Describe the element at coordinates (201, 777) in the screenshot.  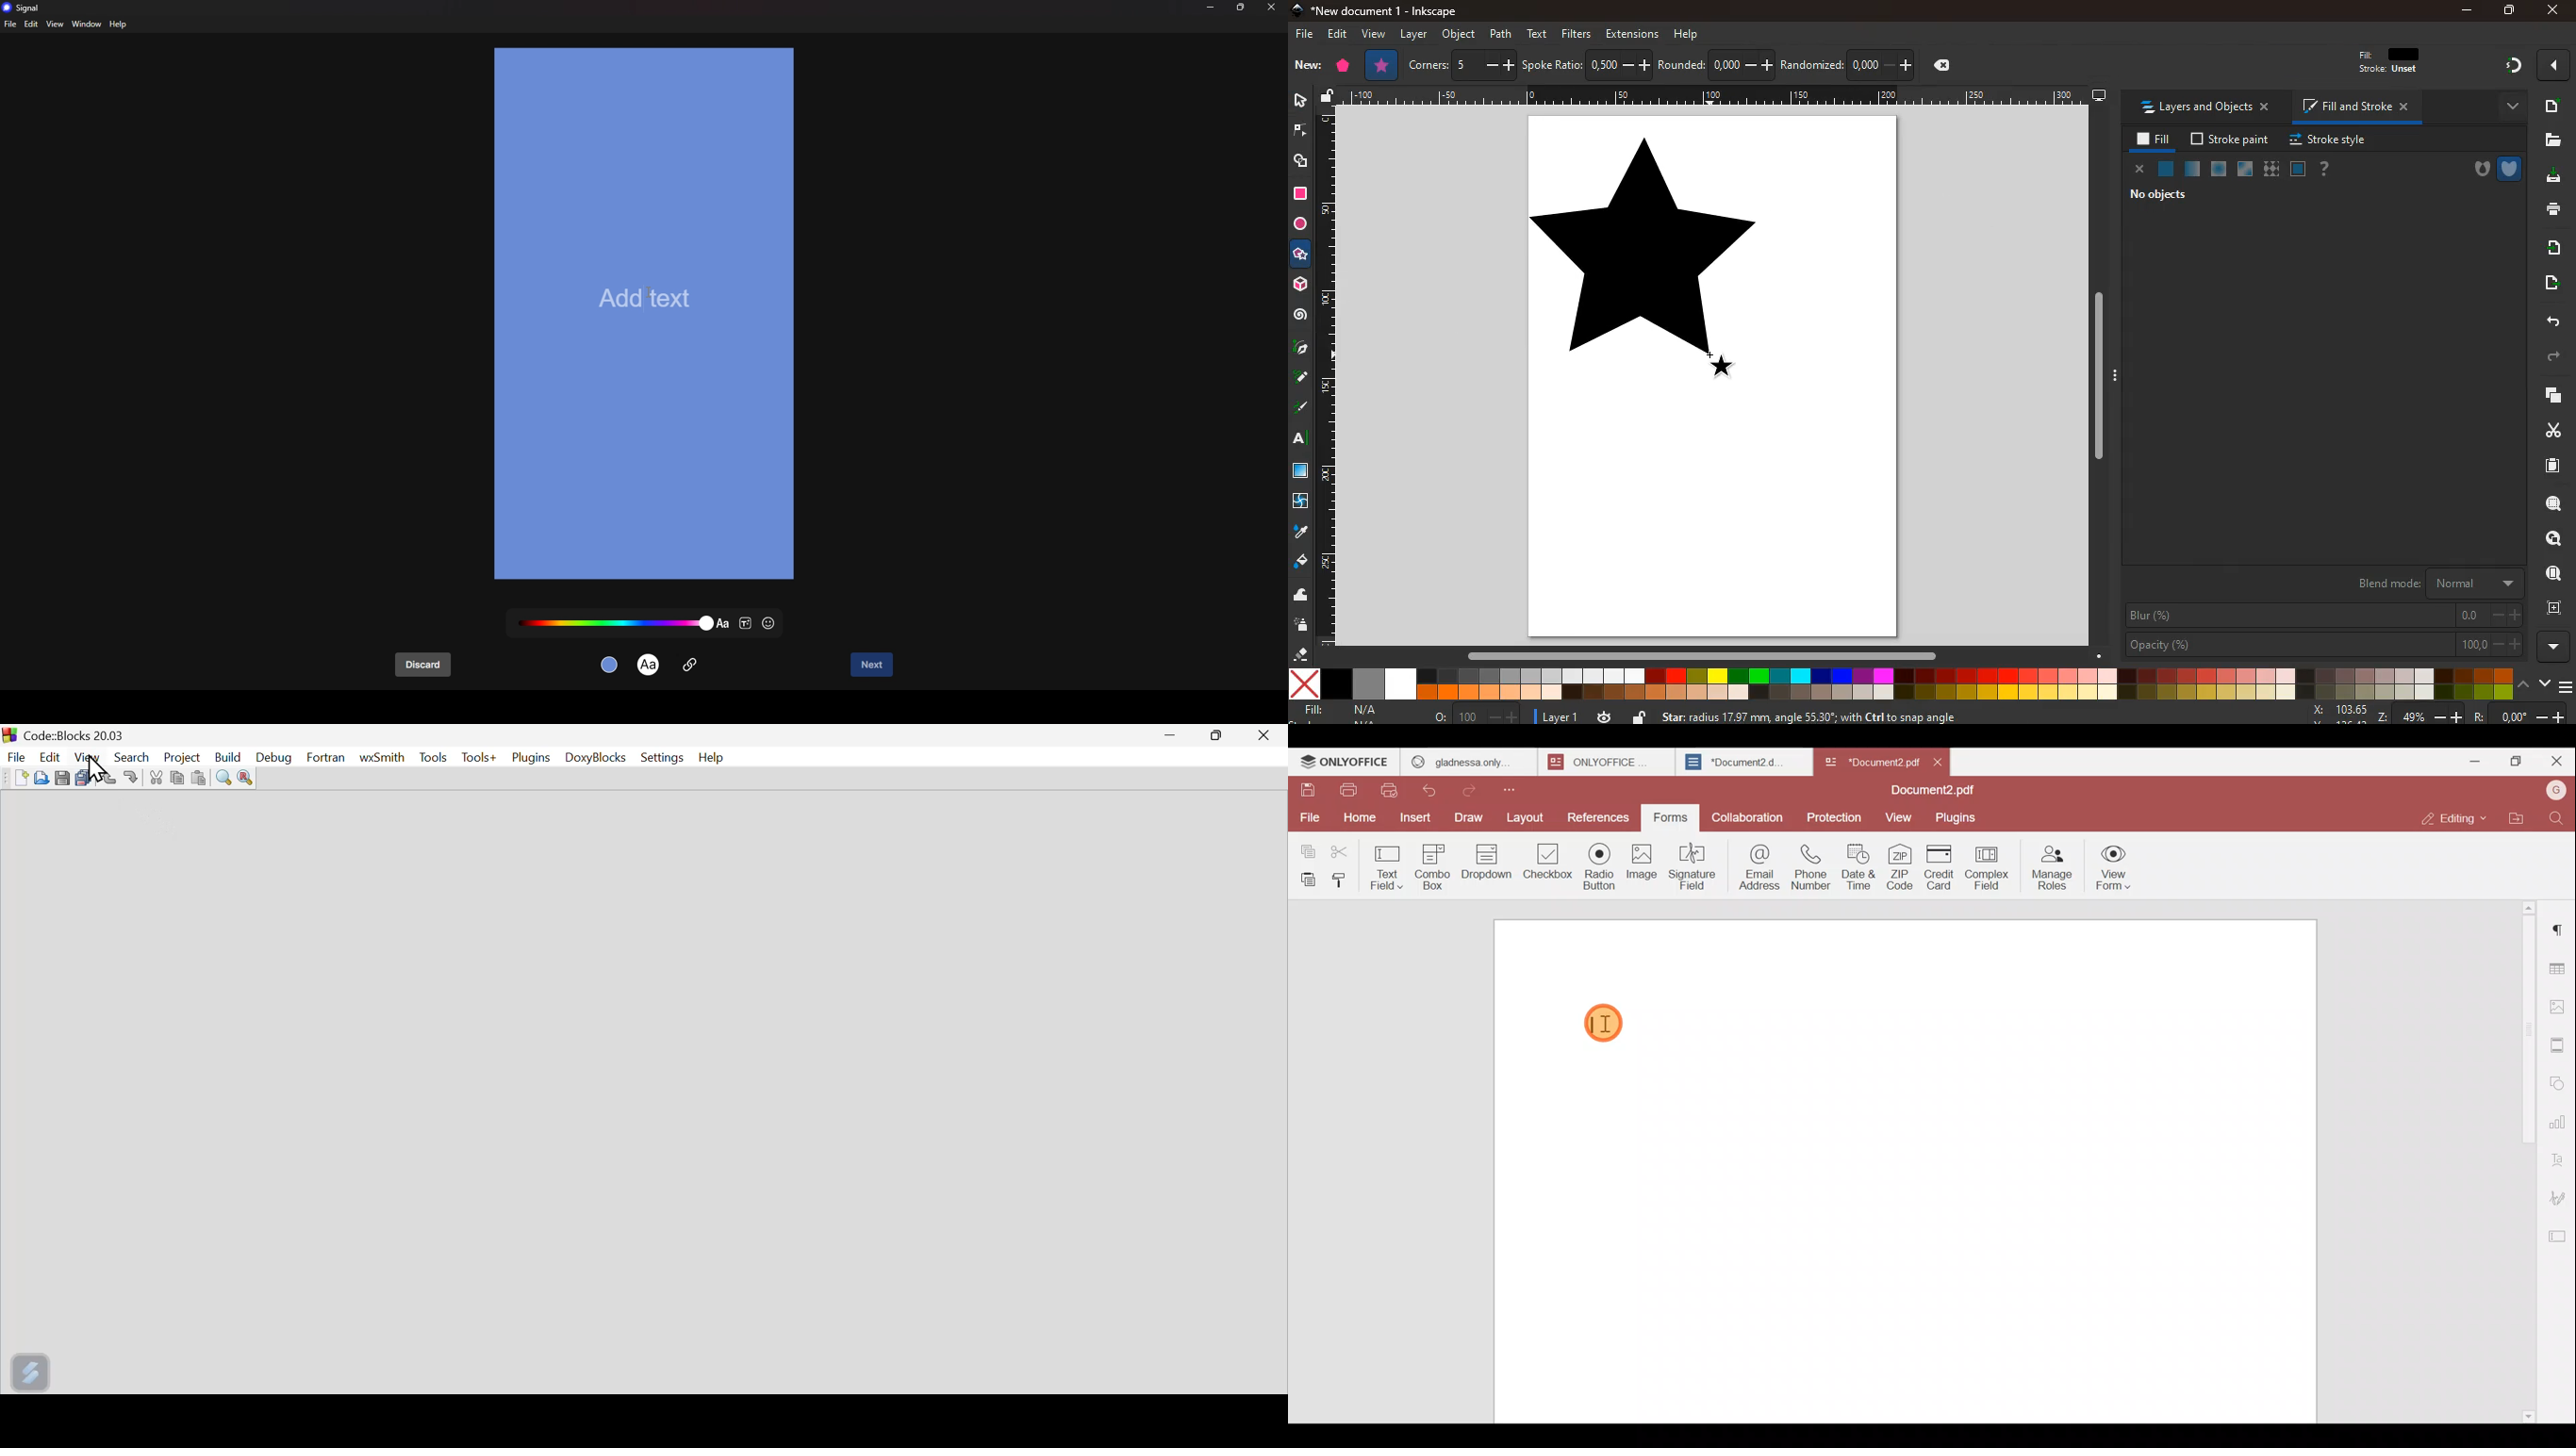
I see `` at that location.